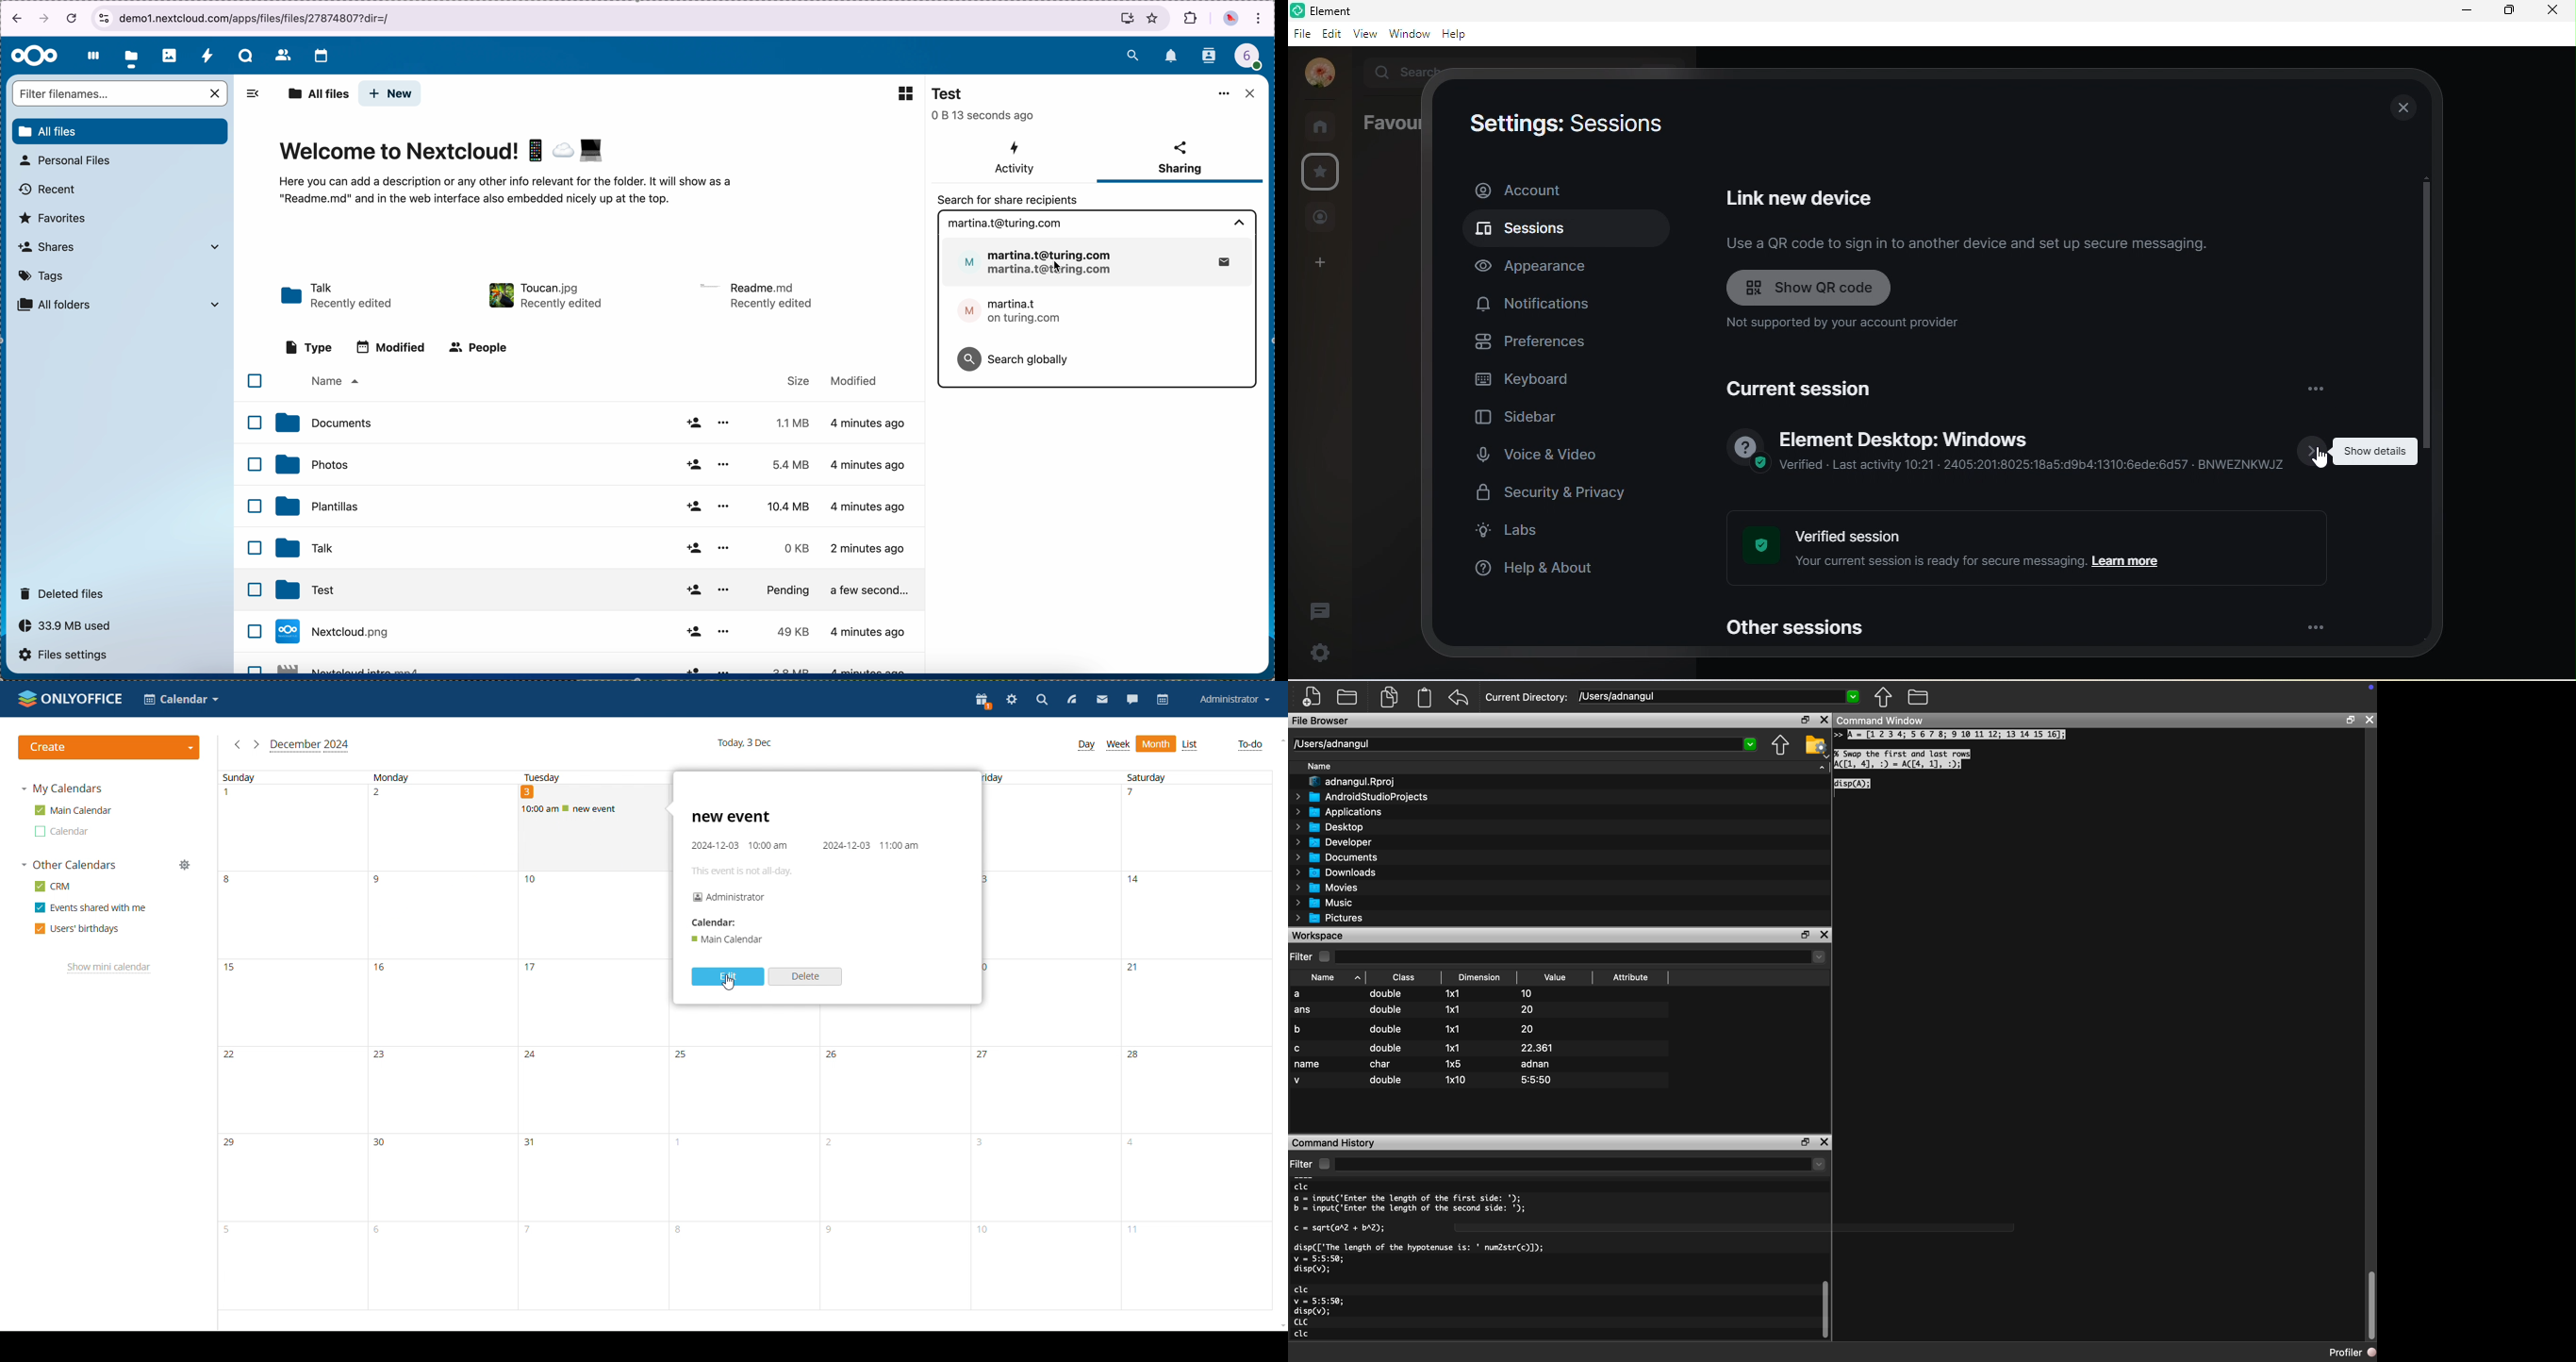 The width and height of the screenshot is (2576, 1372). What do you see at coordinates (1545, 567) in the screenshot?
I see `help and about` at bounding box center [1545, 567].